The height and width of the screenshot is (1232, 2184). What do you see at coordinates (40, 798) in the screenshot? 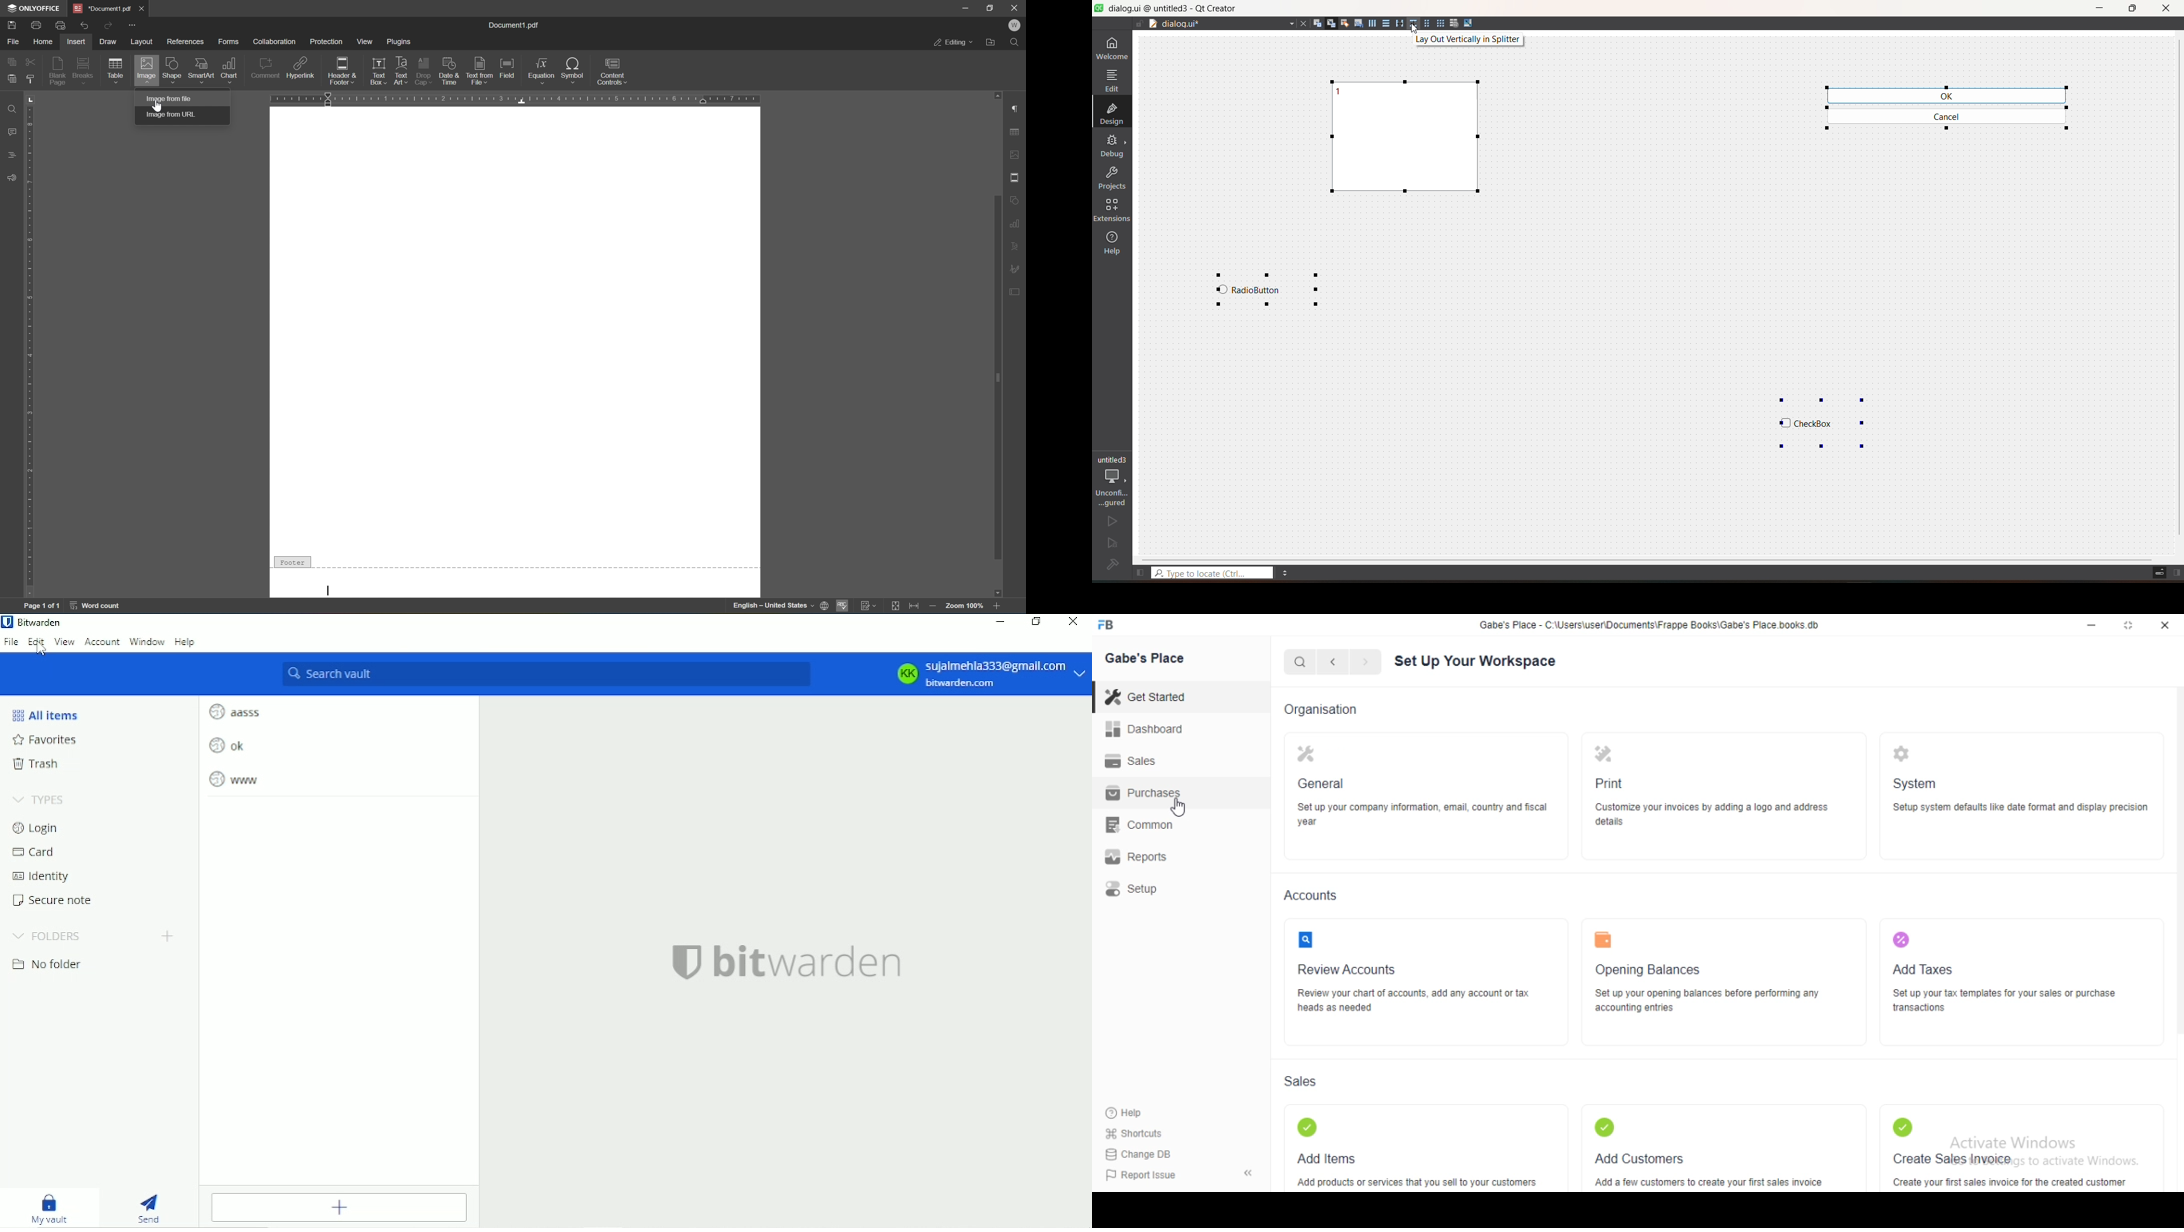
I see `Types` at bounding box center [40, 798].